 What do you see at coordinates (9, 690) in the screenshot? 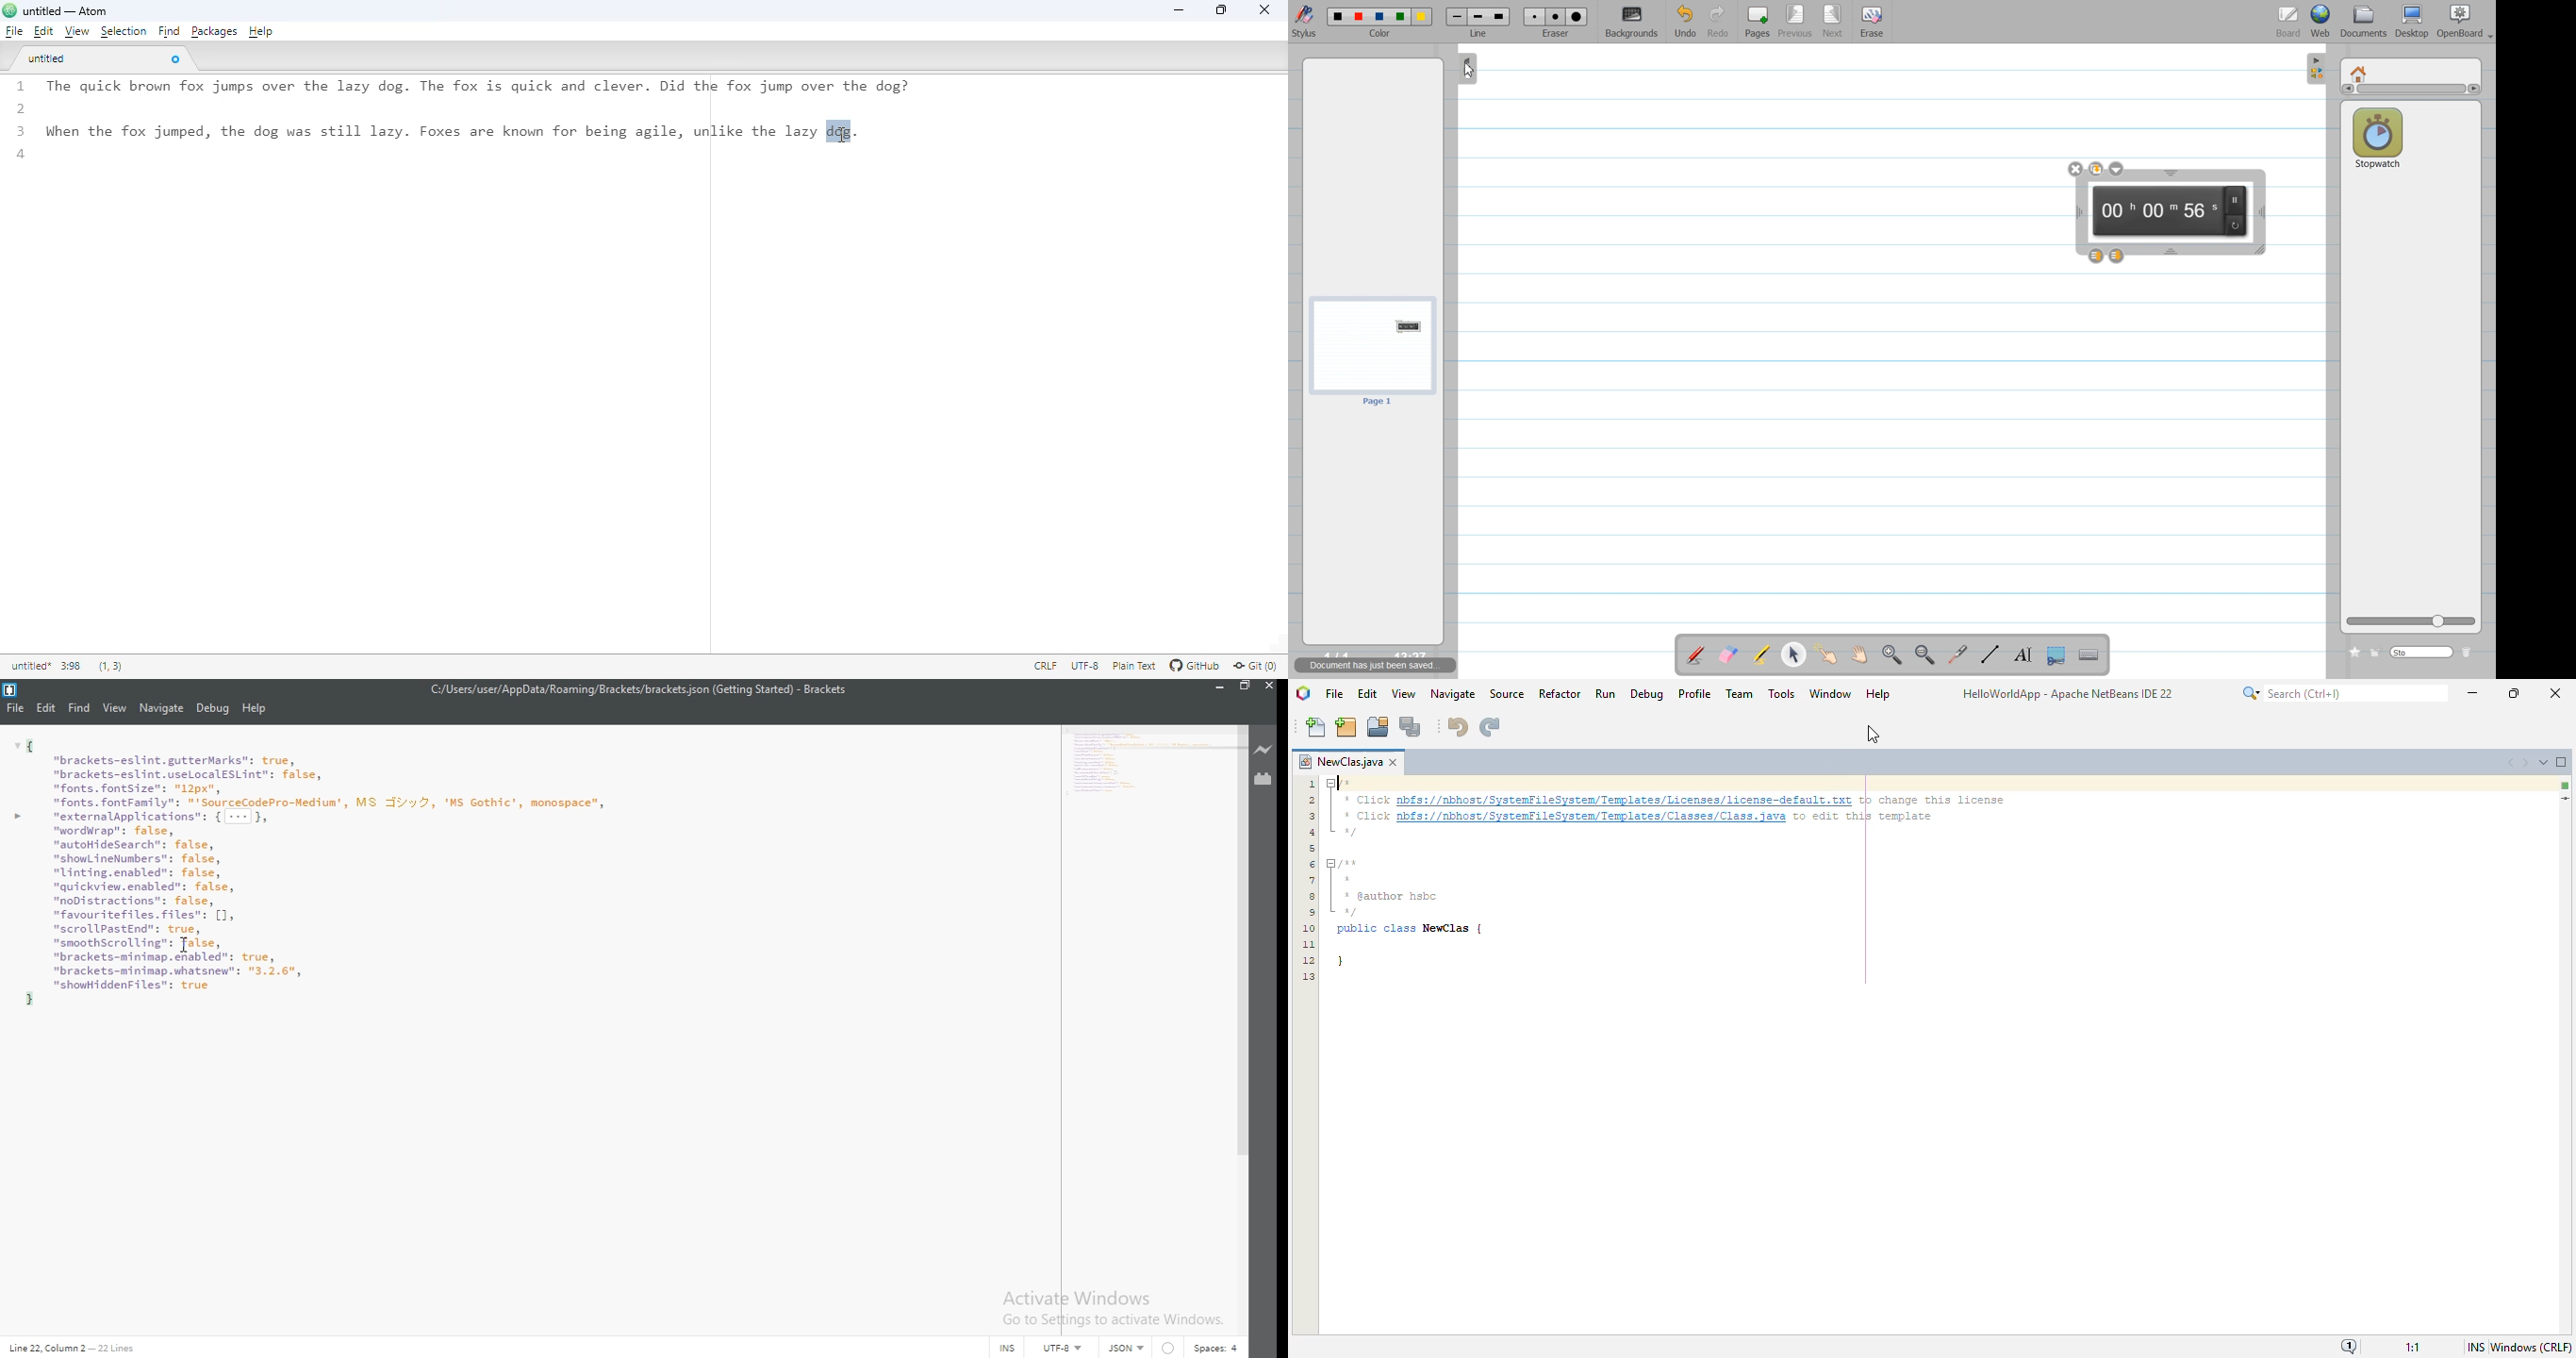
I see `Brackets Desktop Icon` at bounding box center [9, 690].